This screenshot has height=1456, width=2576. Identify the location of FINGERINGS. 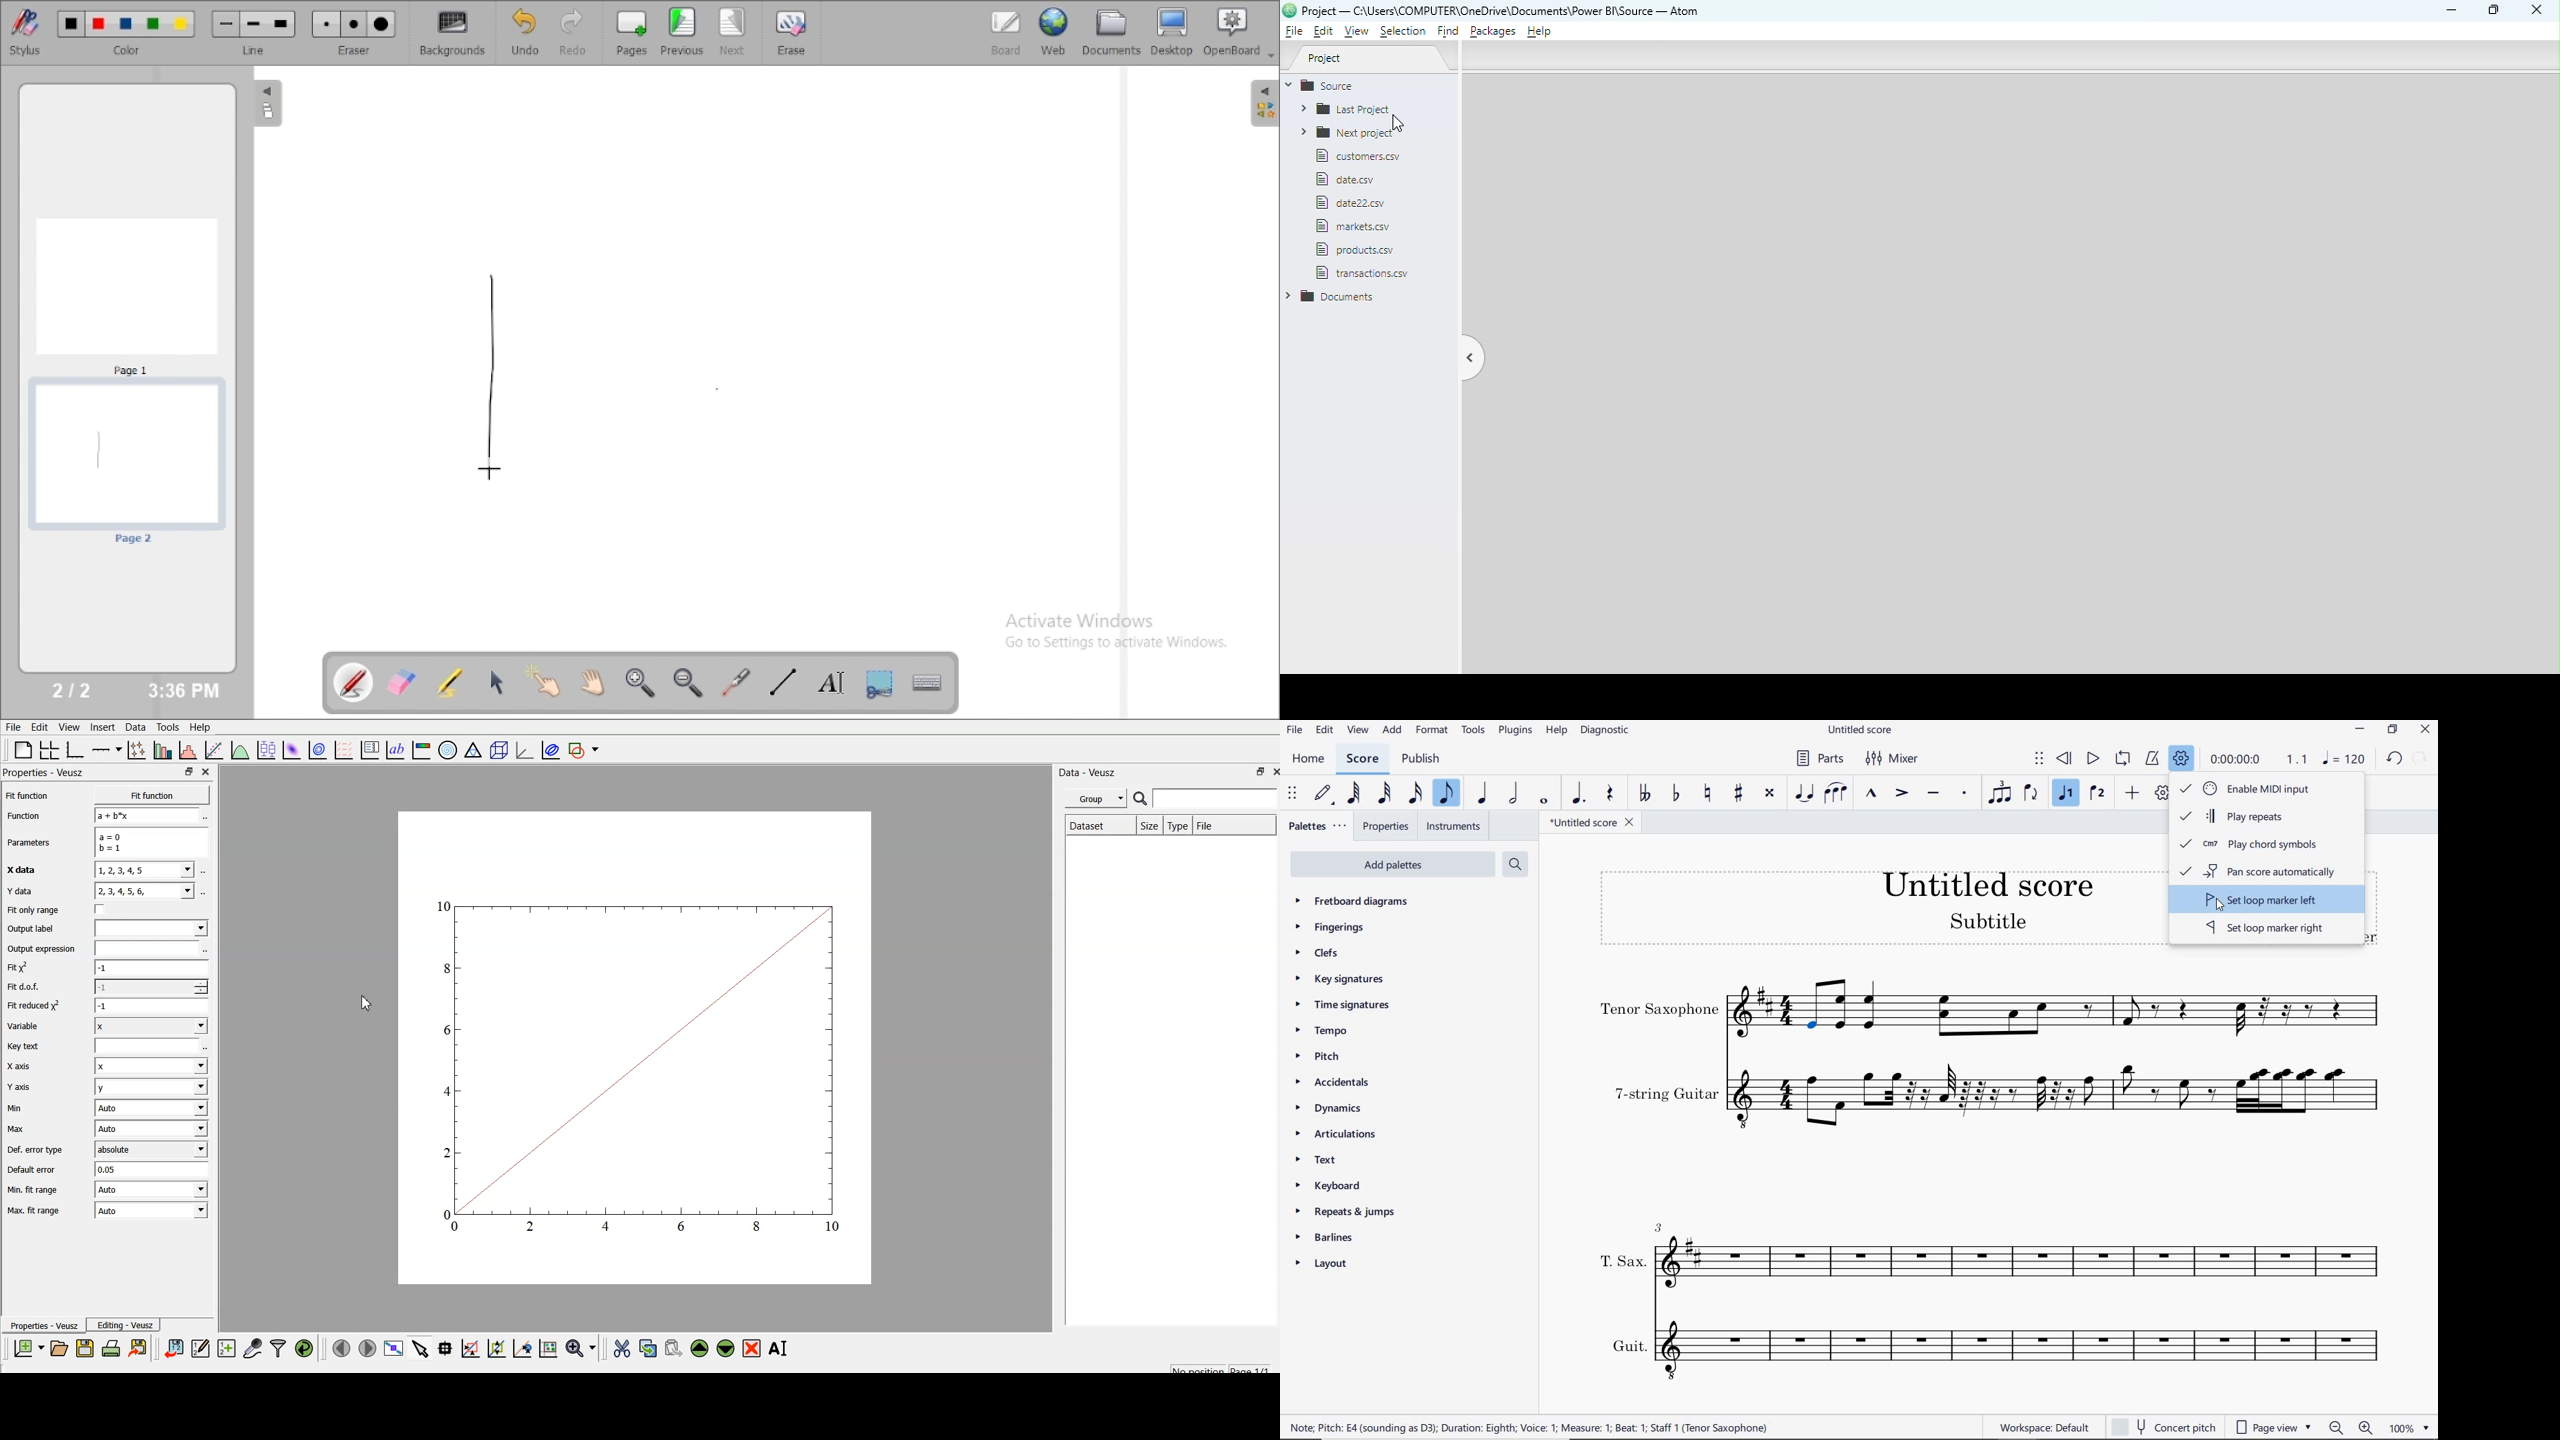
(1331, 928).